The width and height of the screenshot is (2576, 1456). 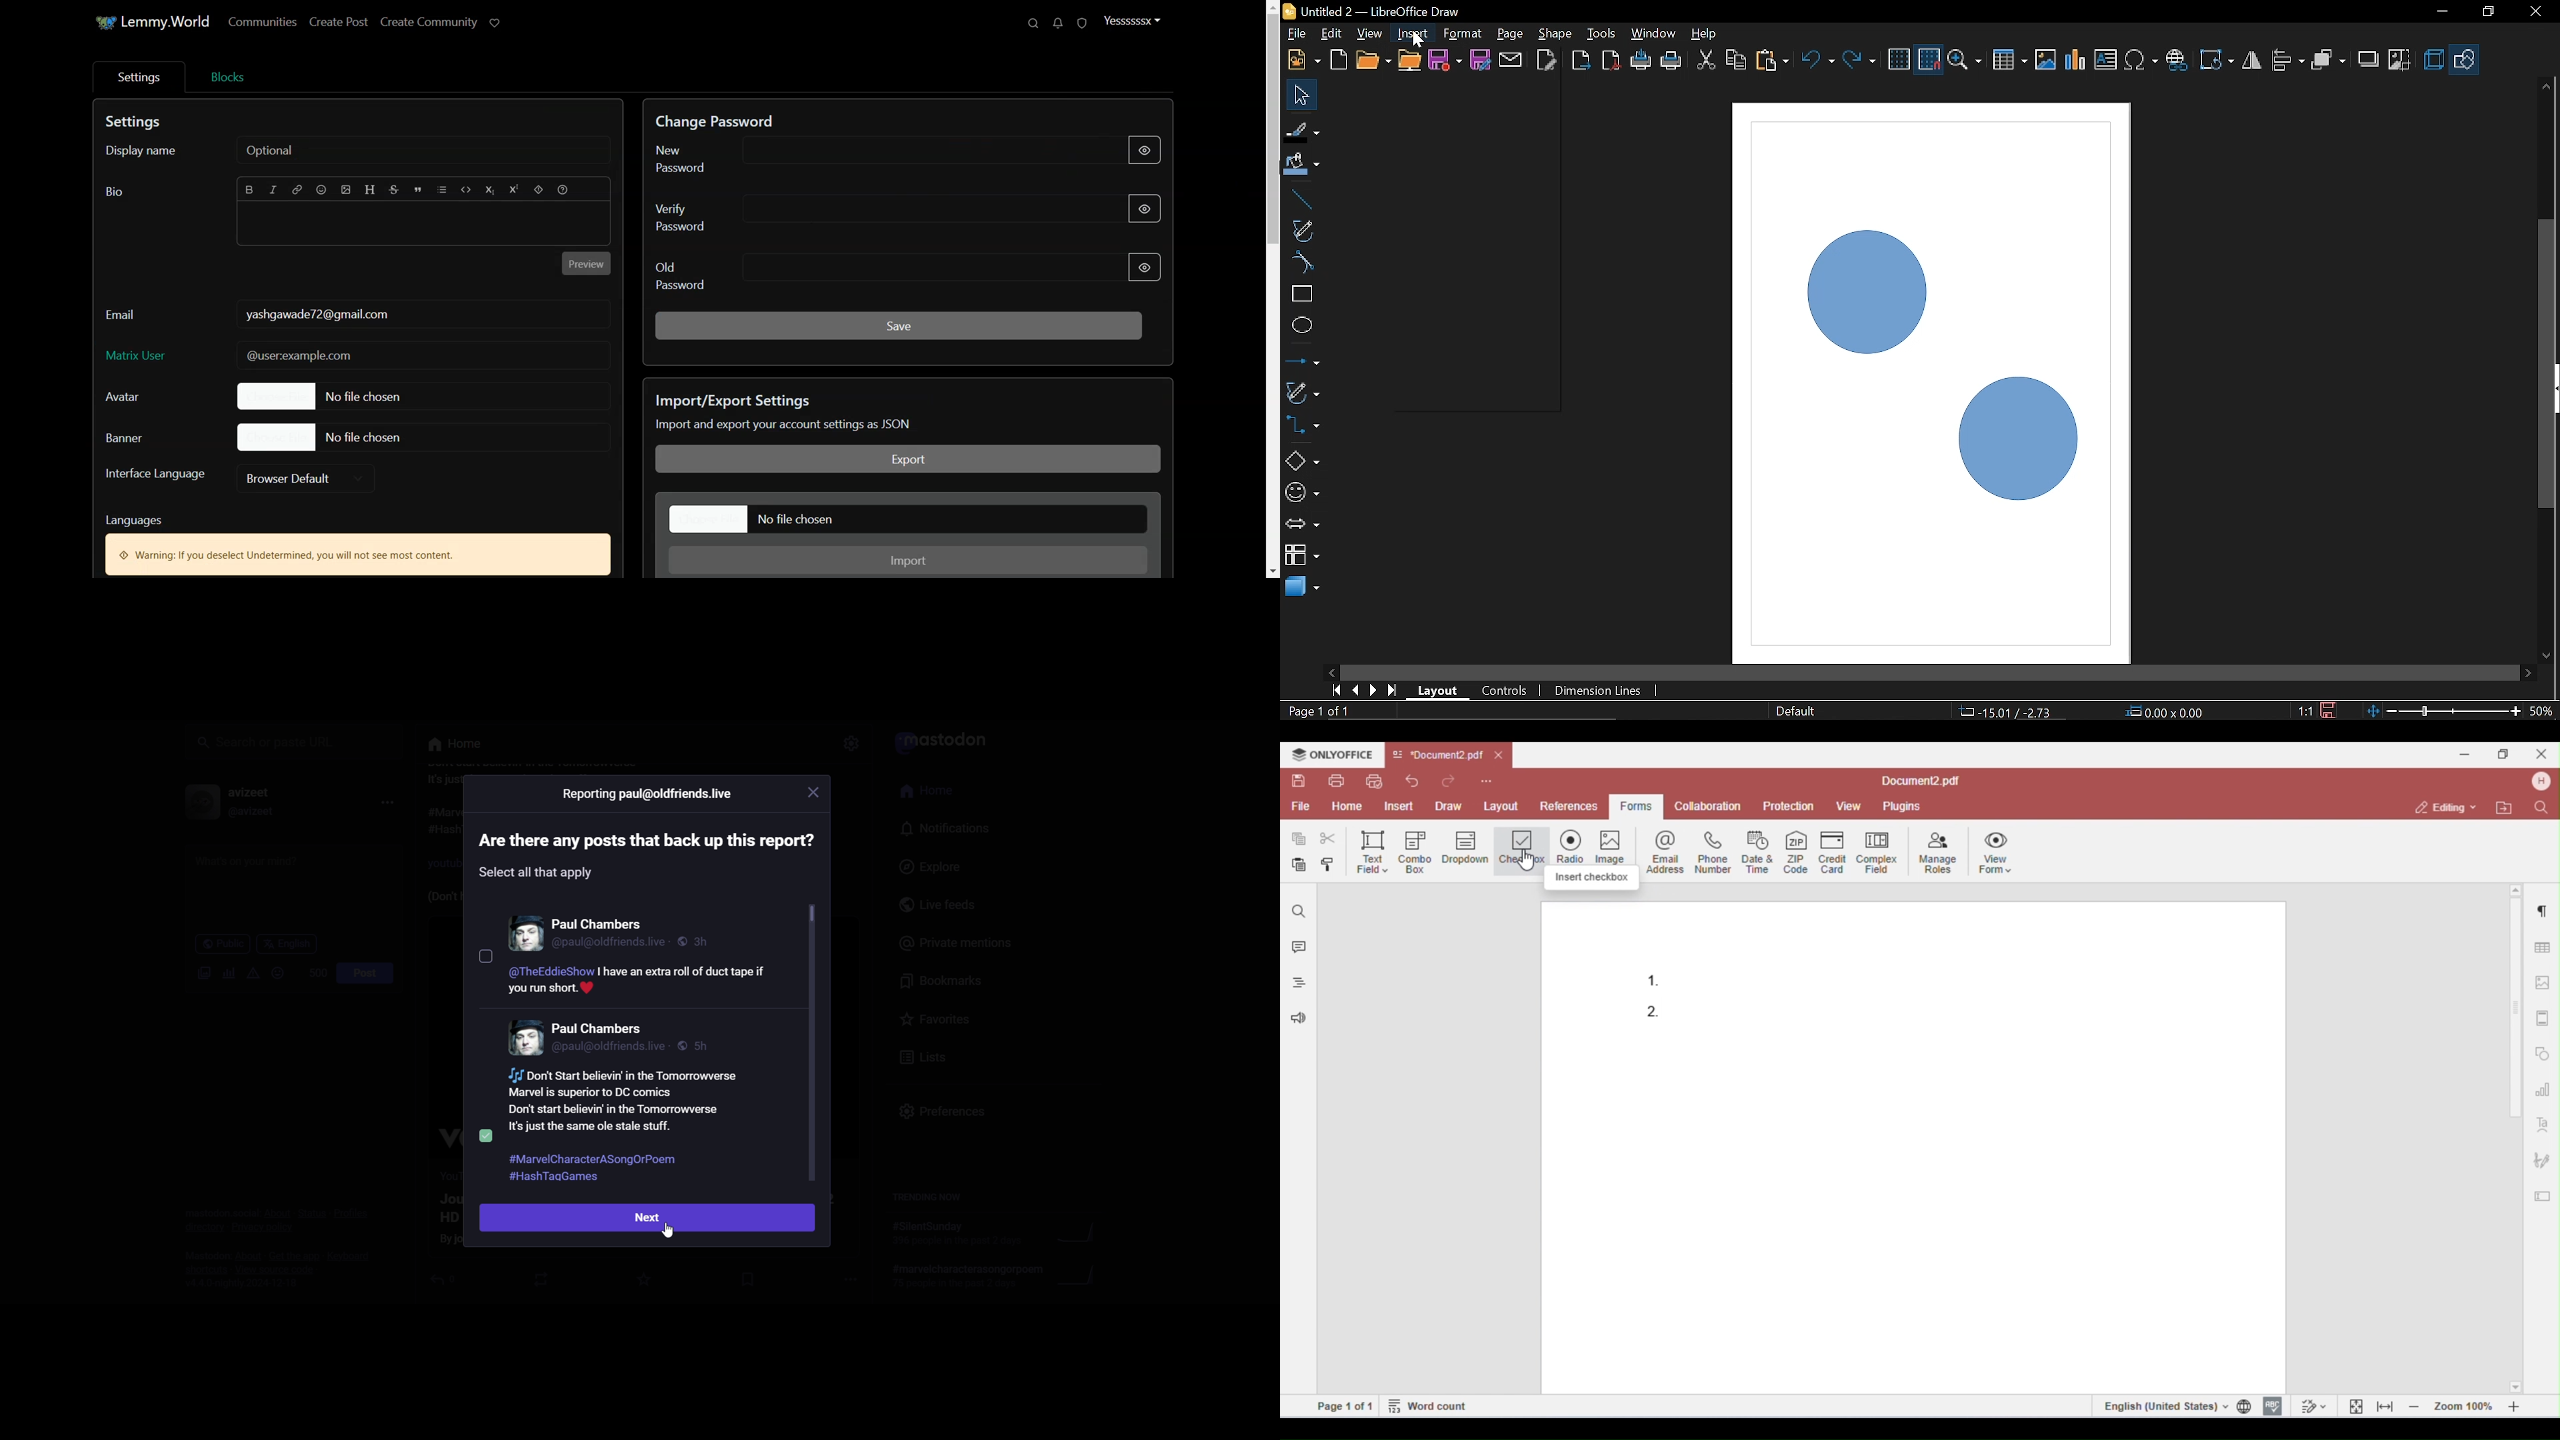 I want to click on Open, so click(x=1372, y=61).